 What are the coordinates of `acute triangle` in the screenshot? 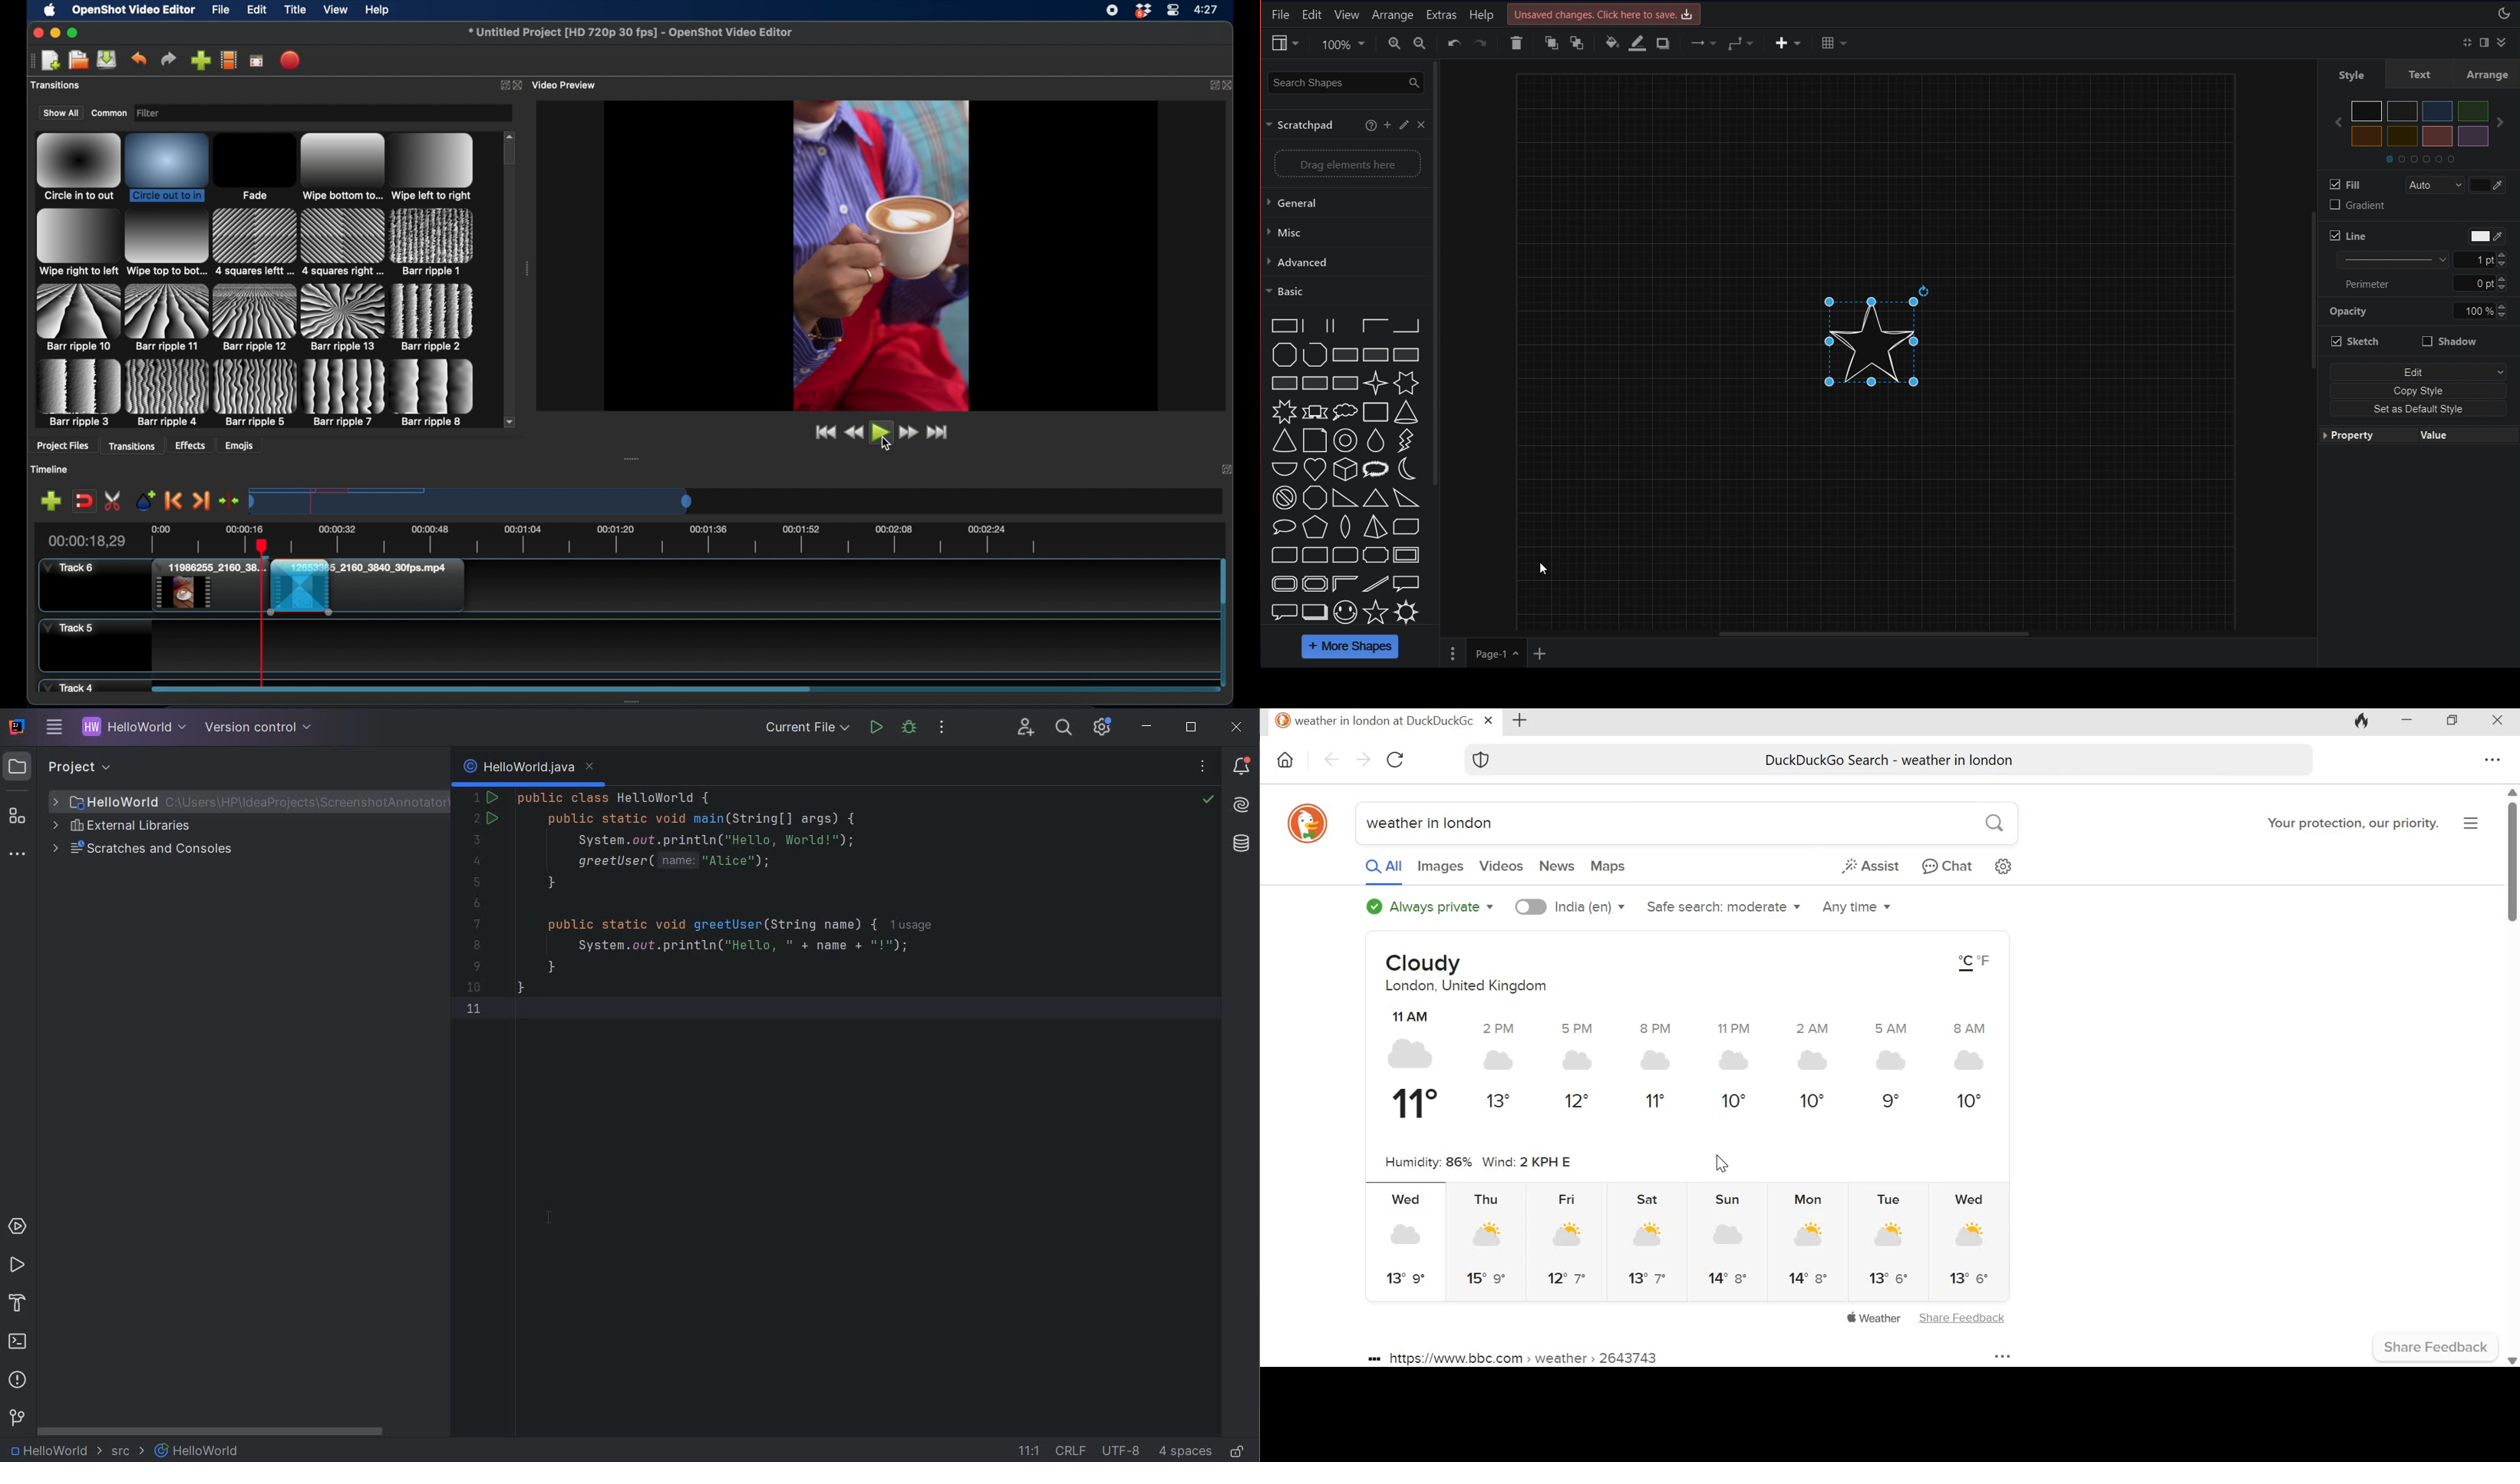 It's located at (1376, 497).